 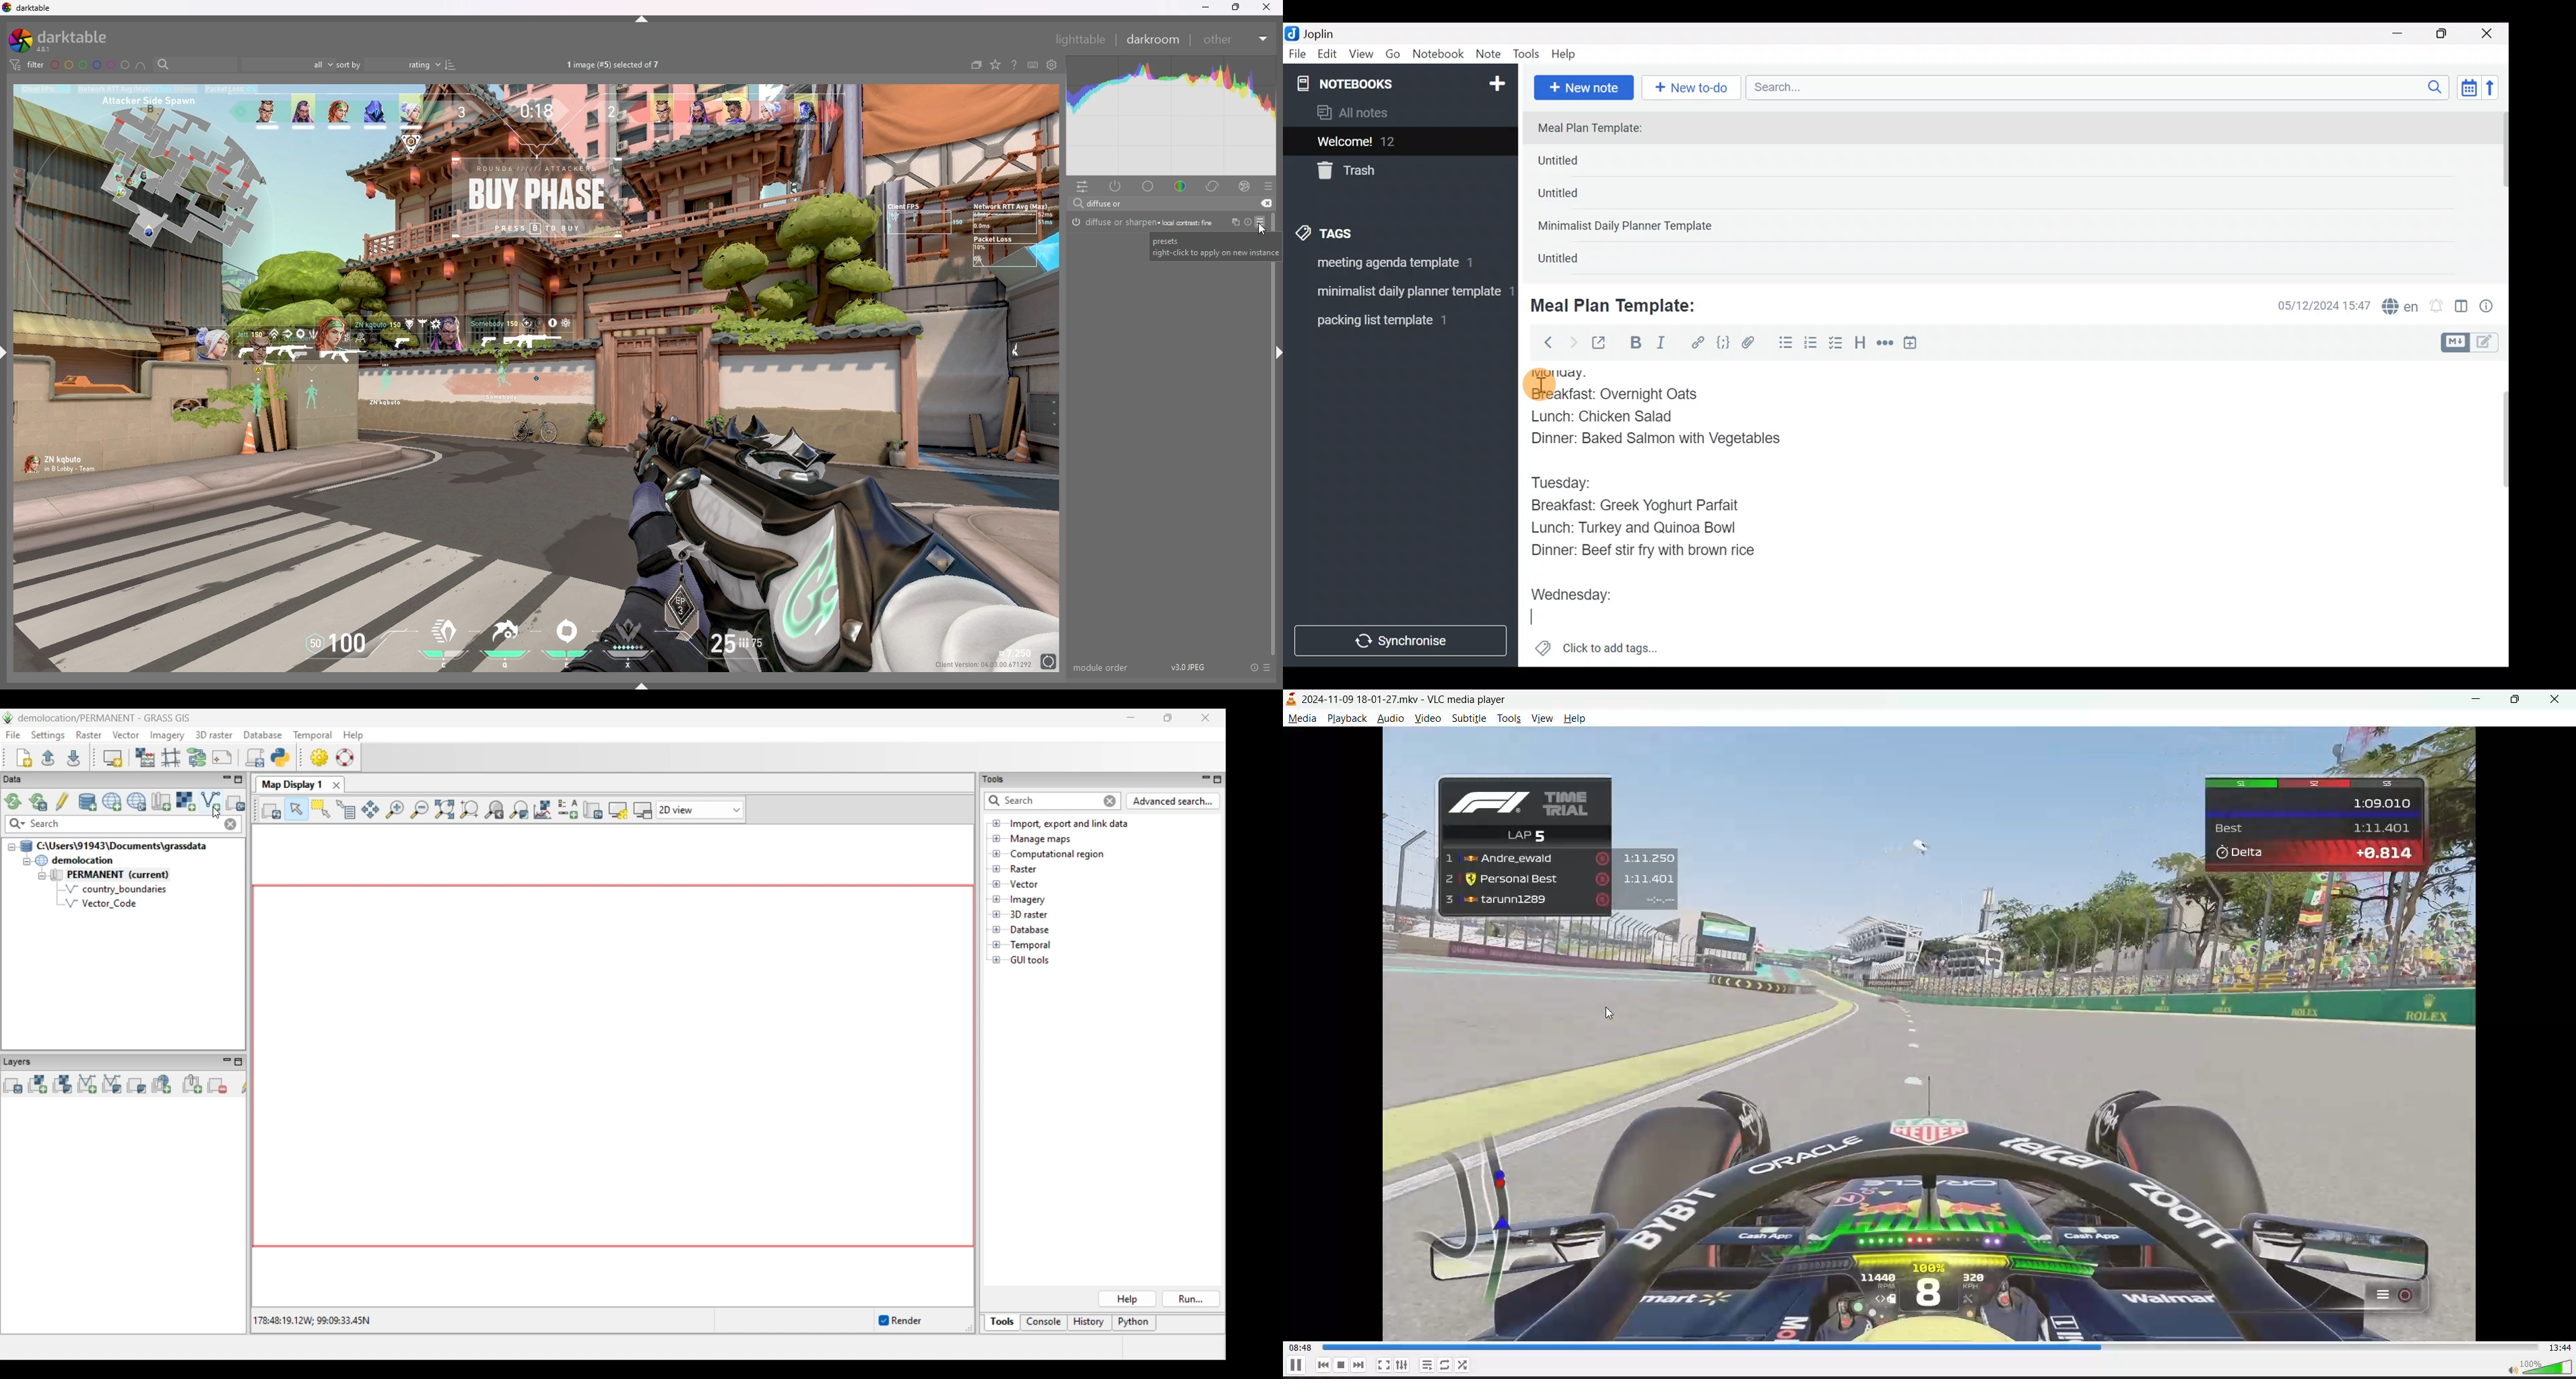 I want to click on Console, so click(x=1044, y=1323).